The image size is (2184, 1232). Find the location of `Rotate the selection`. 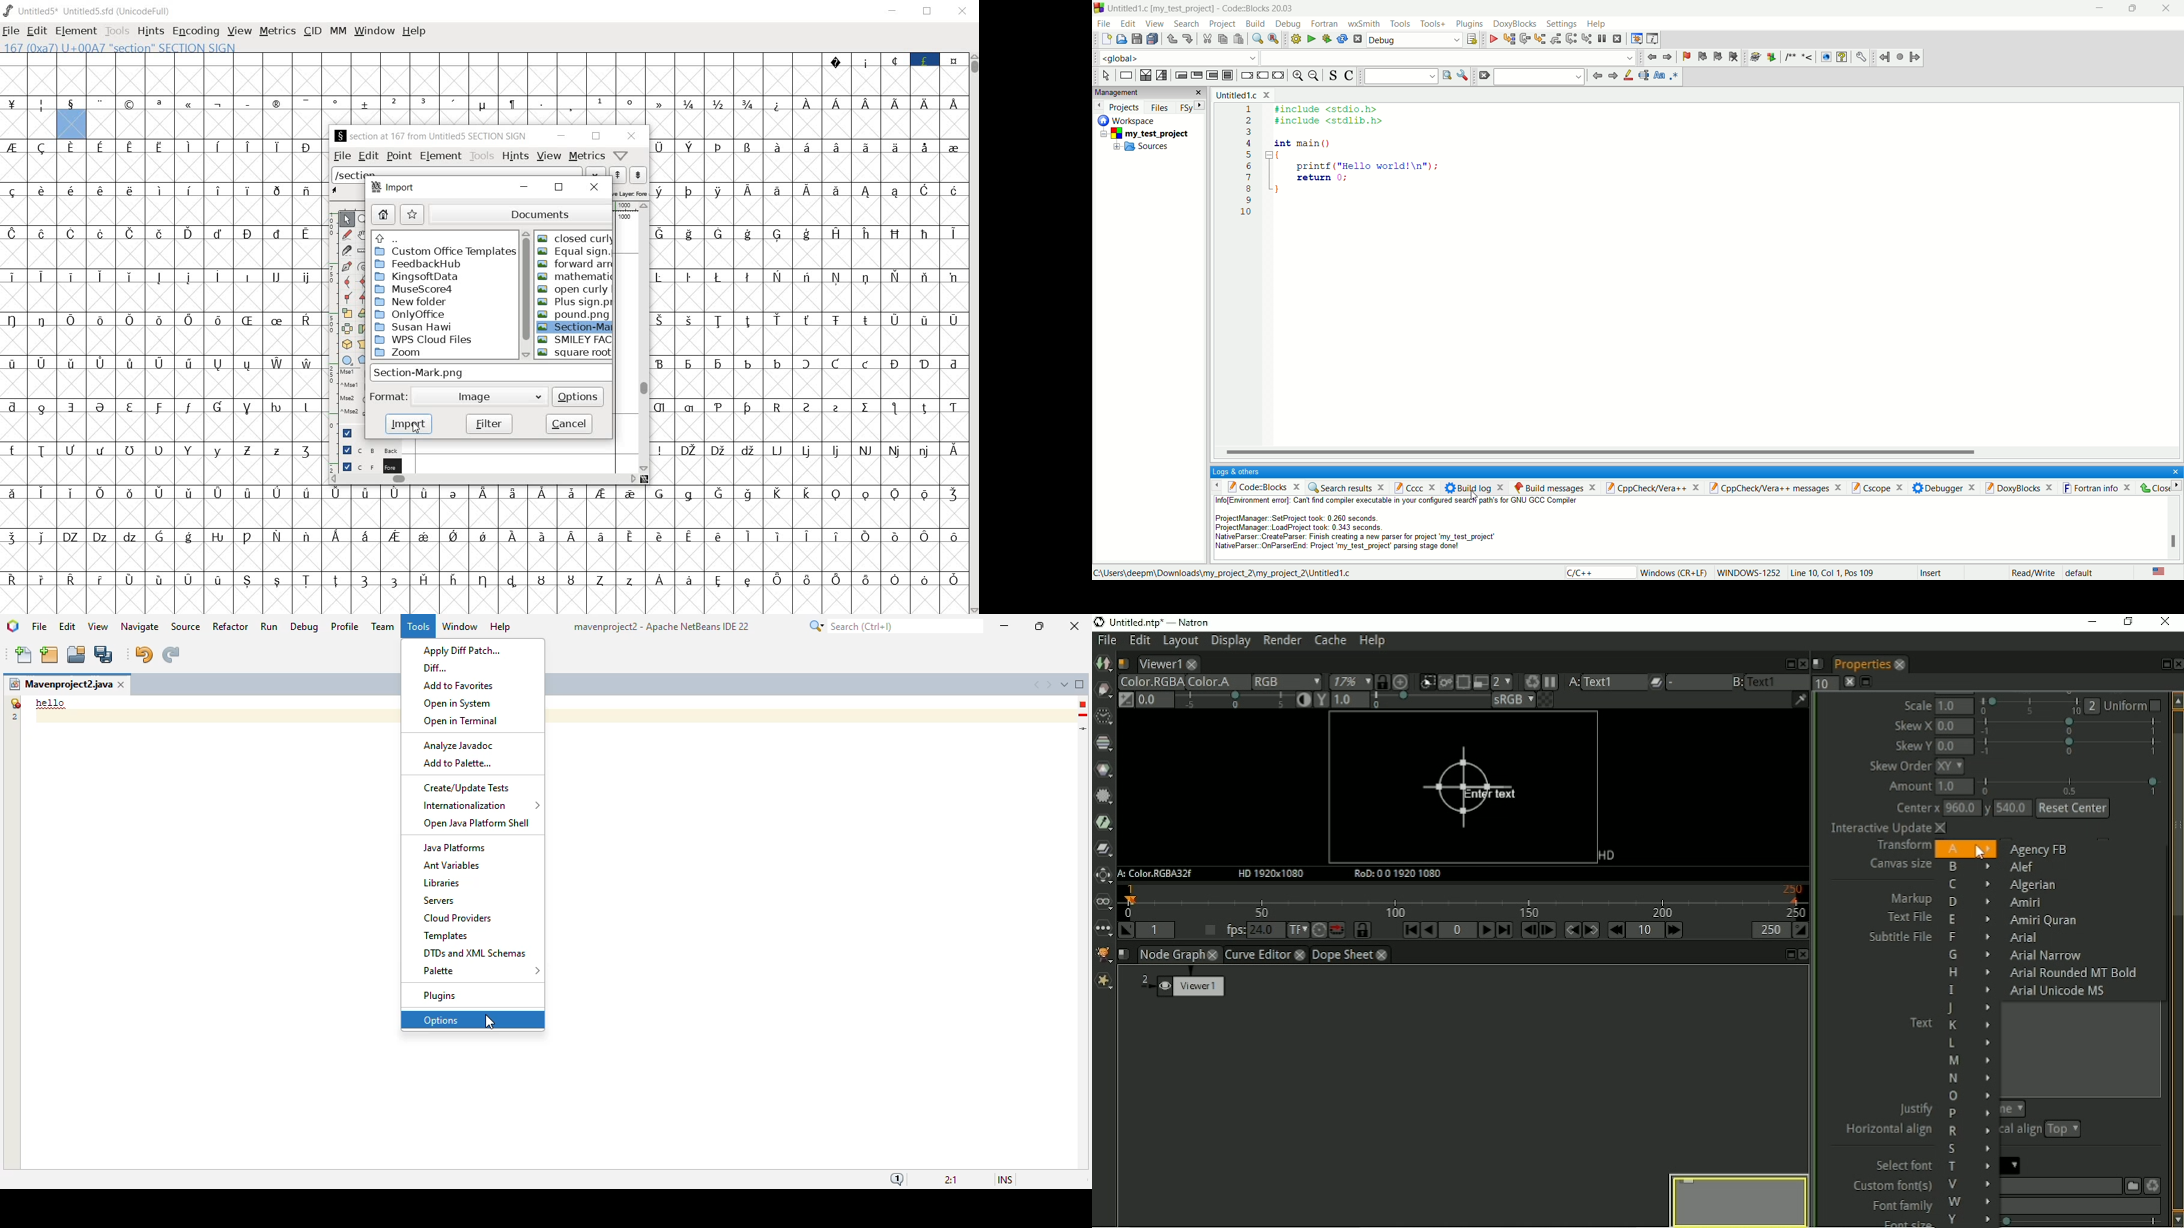

Rotate the selection is located at coordinates (364, 313).